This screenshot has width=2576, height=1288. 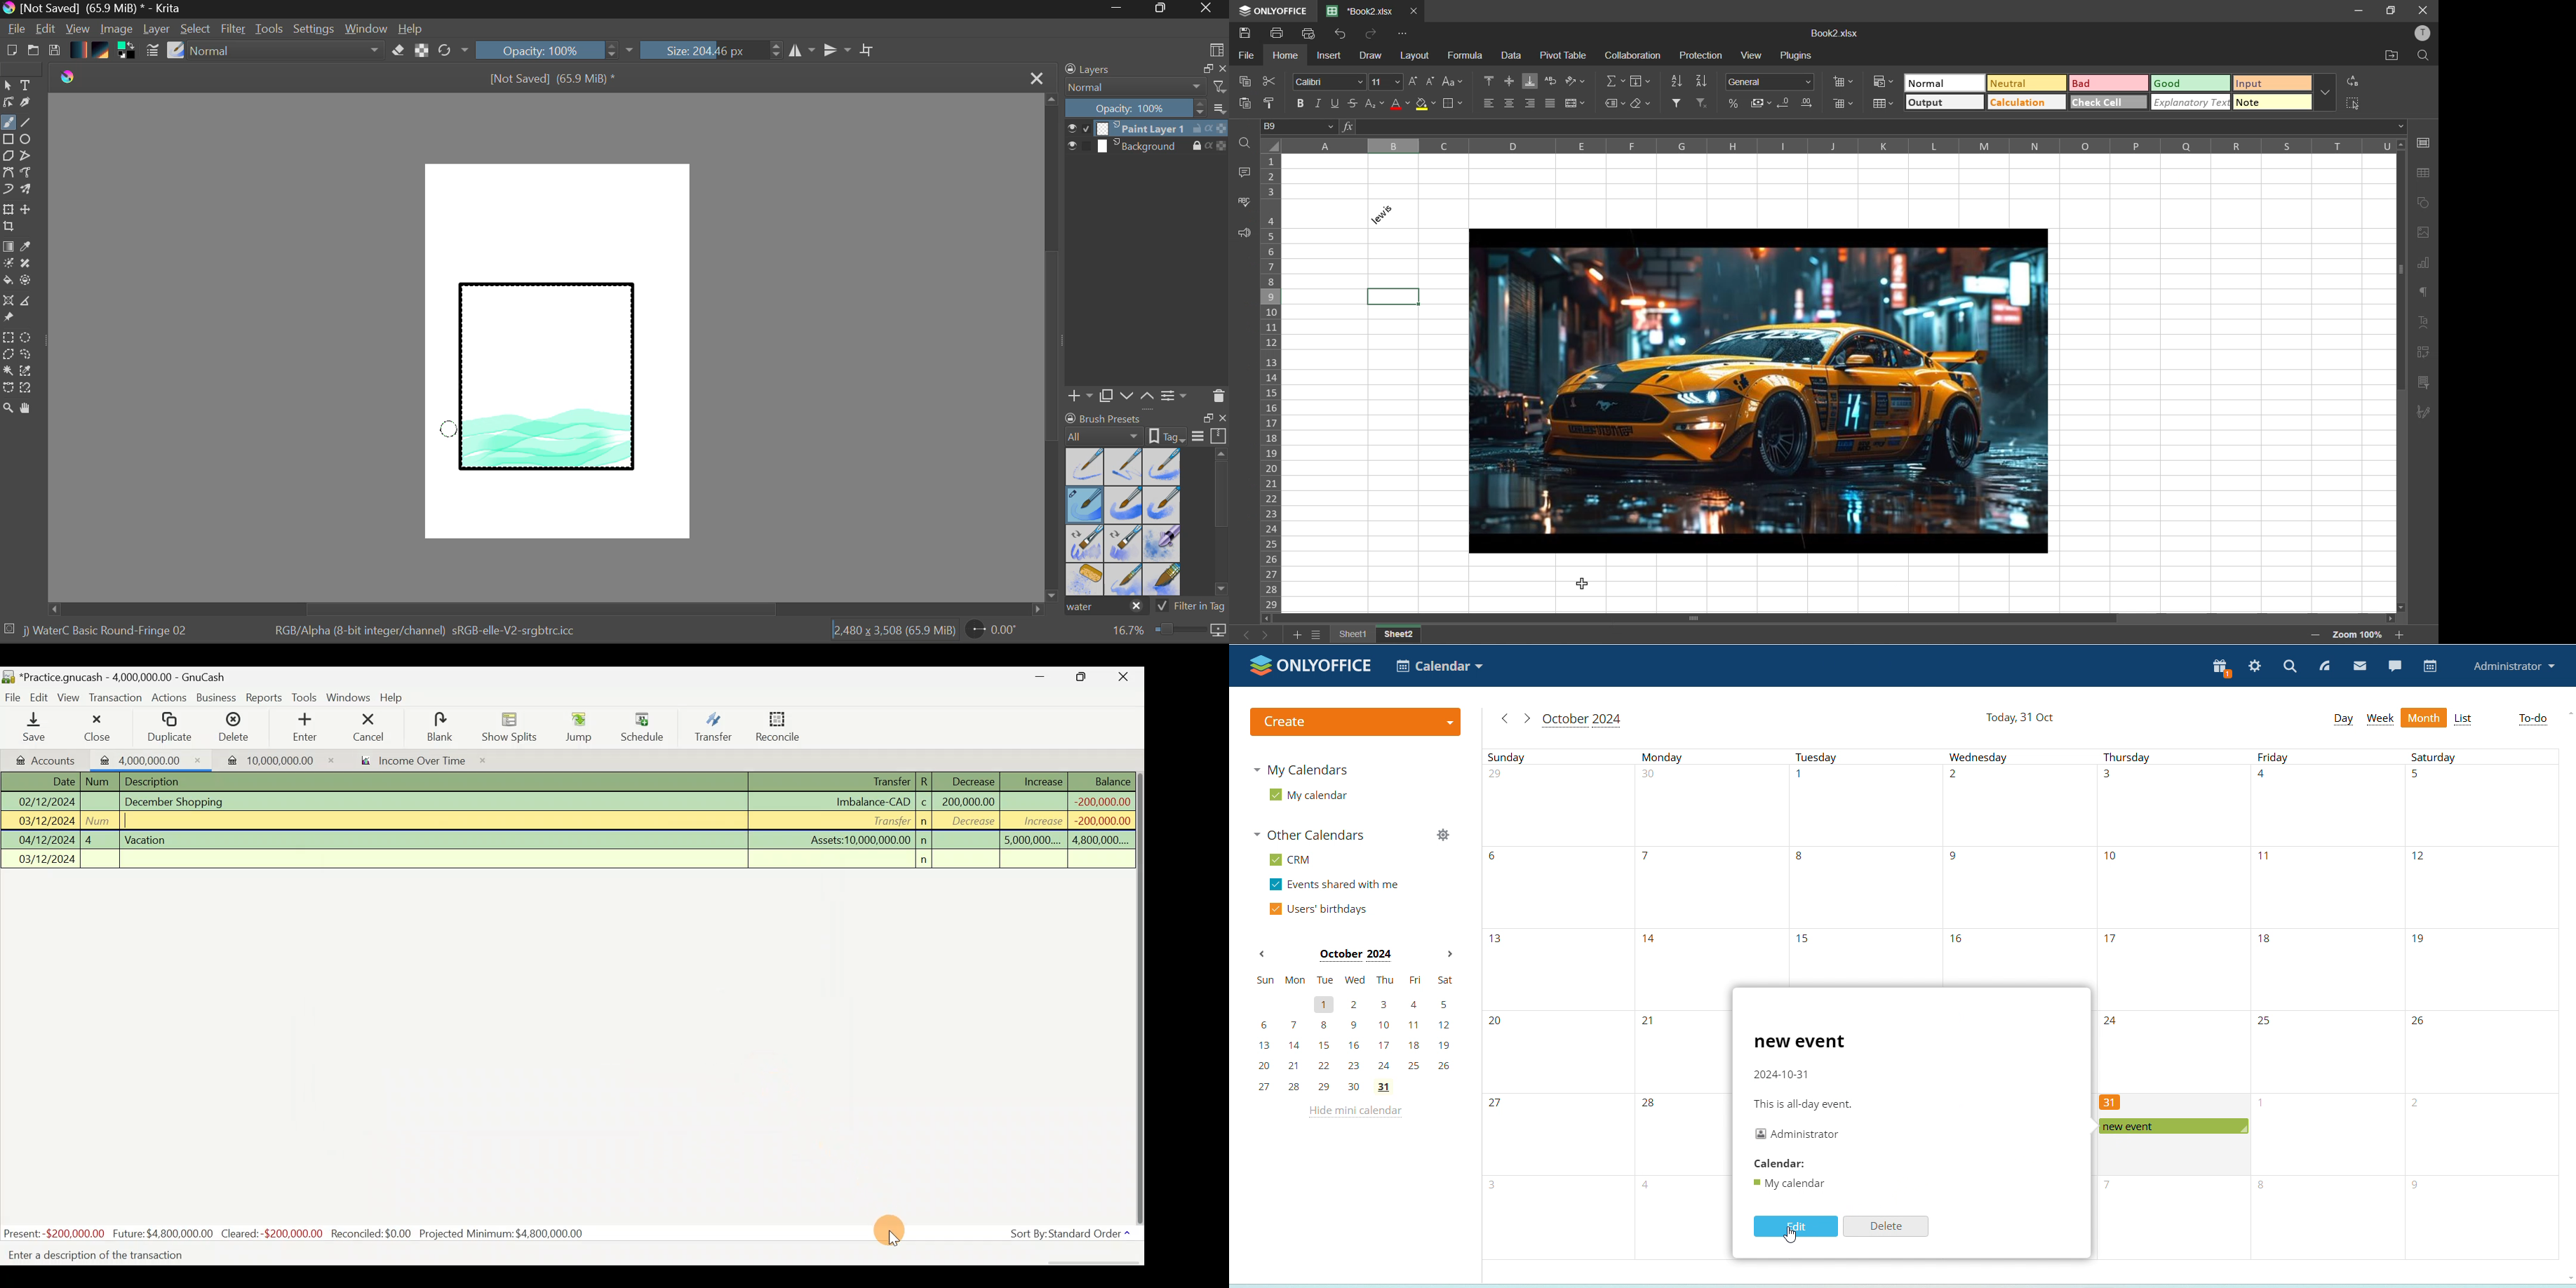 What do you see at coordinates (1292, 860) in the screenshot?
I see `CRM` at bounding box center [1292, 860].